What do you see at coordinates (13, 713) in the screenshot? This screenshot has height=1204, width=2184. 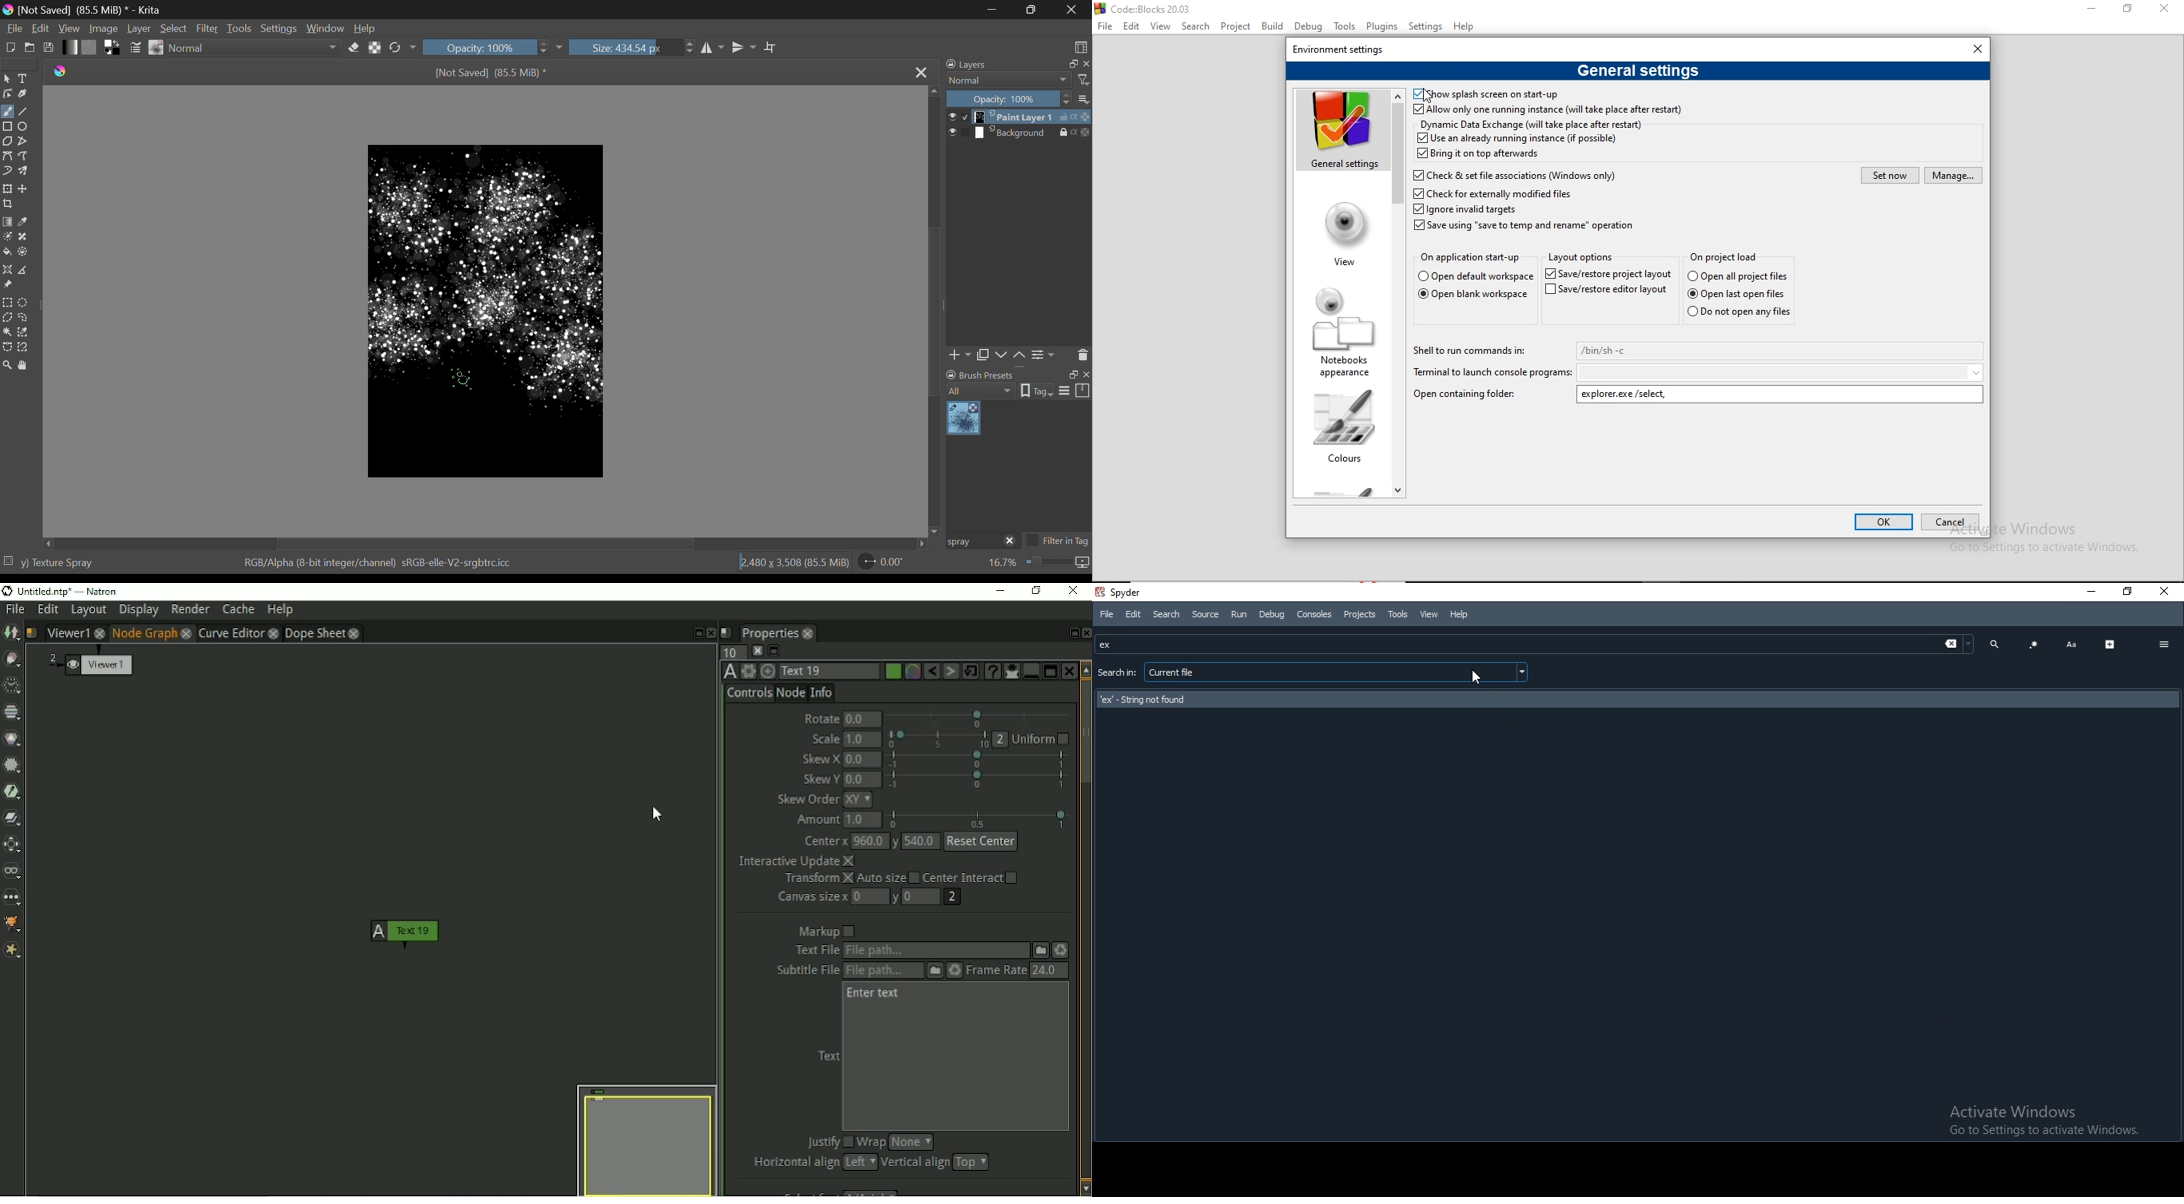 I see `Channel` at bounding box center [13, 713].